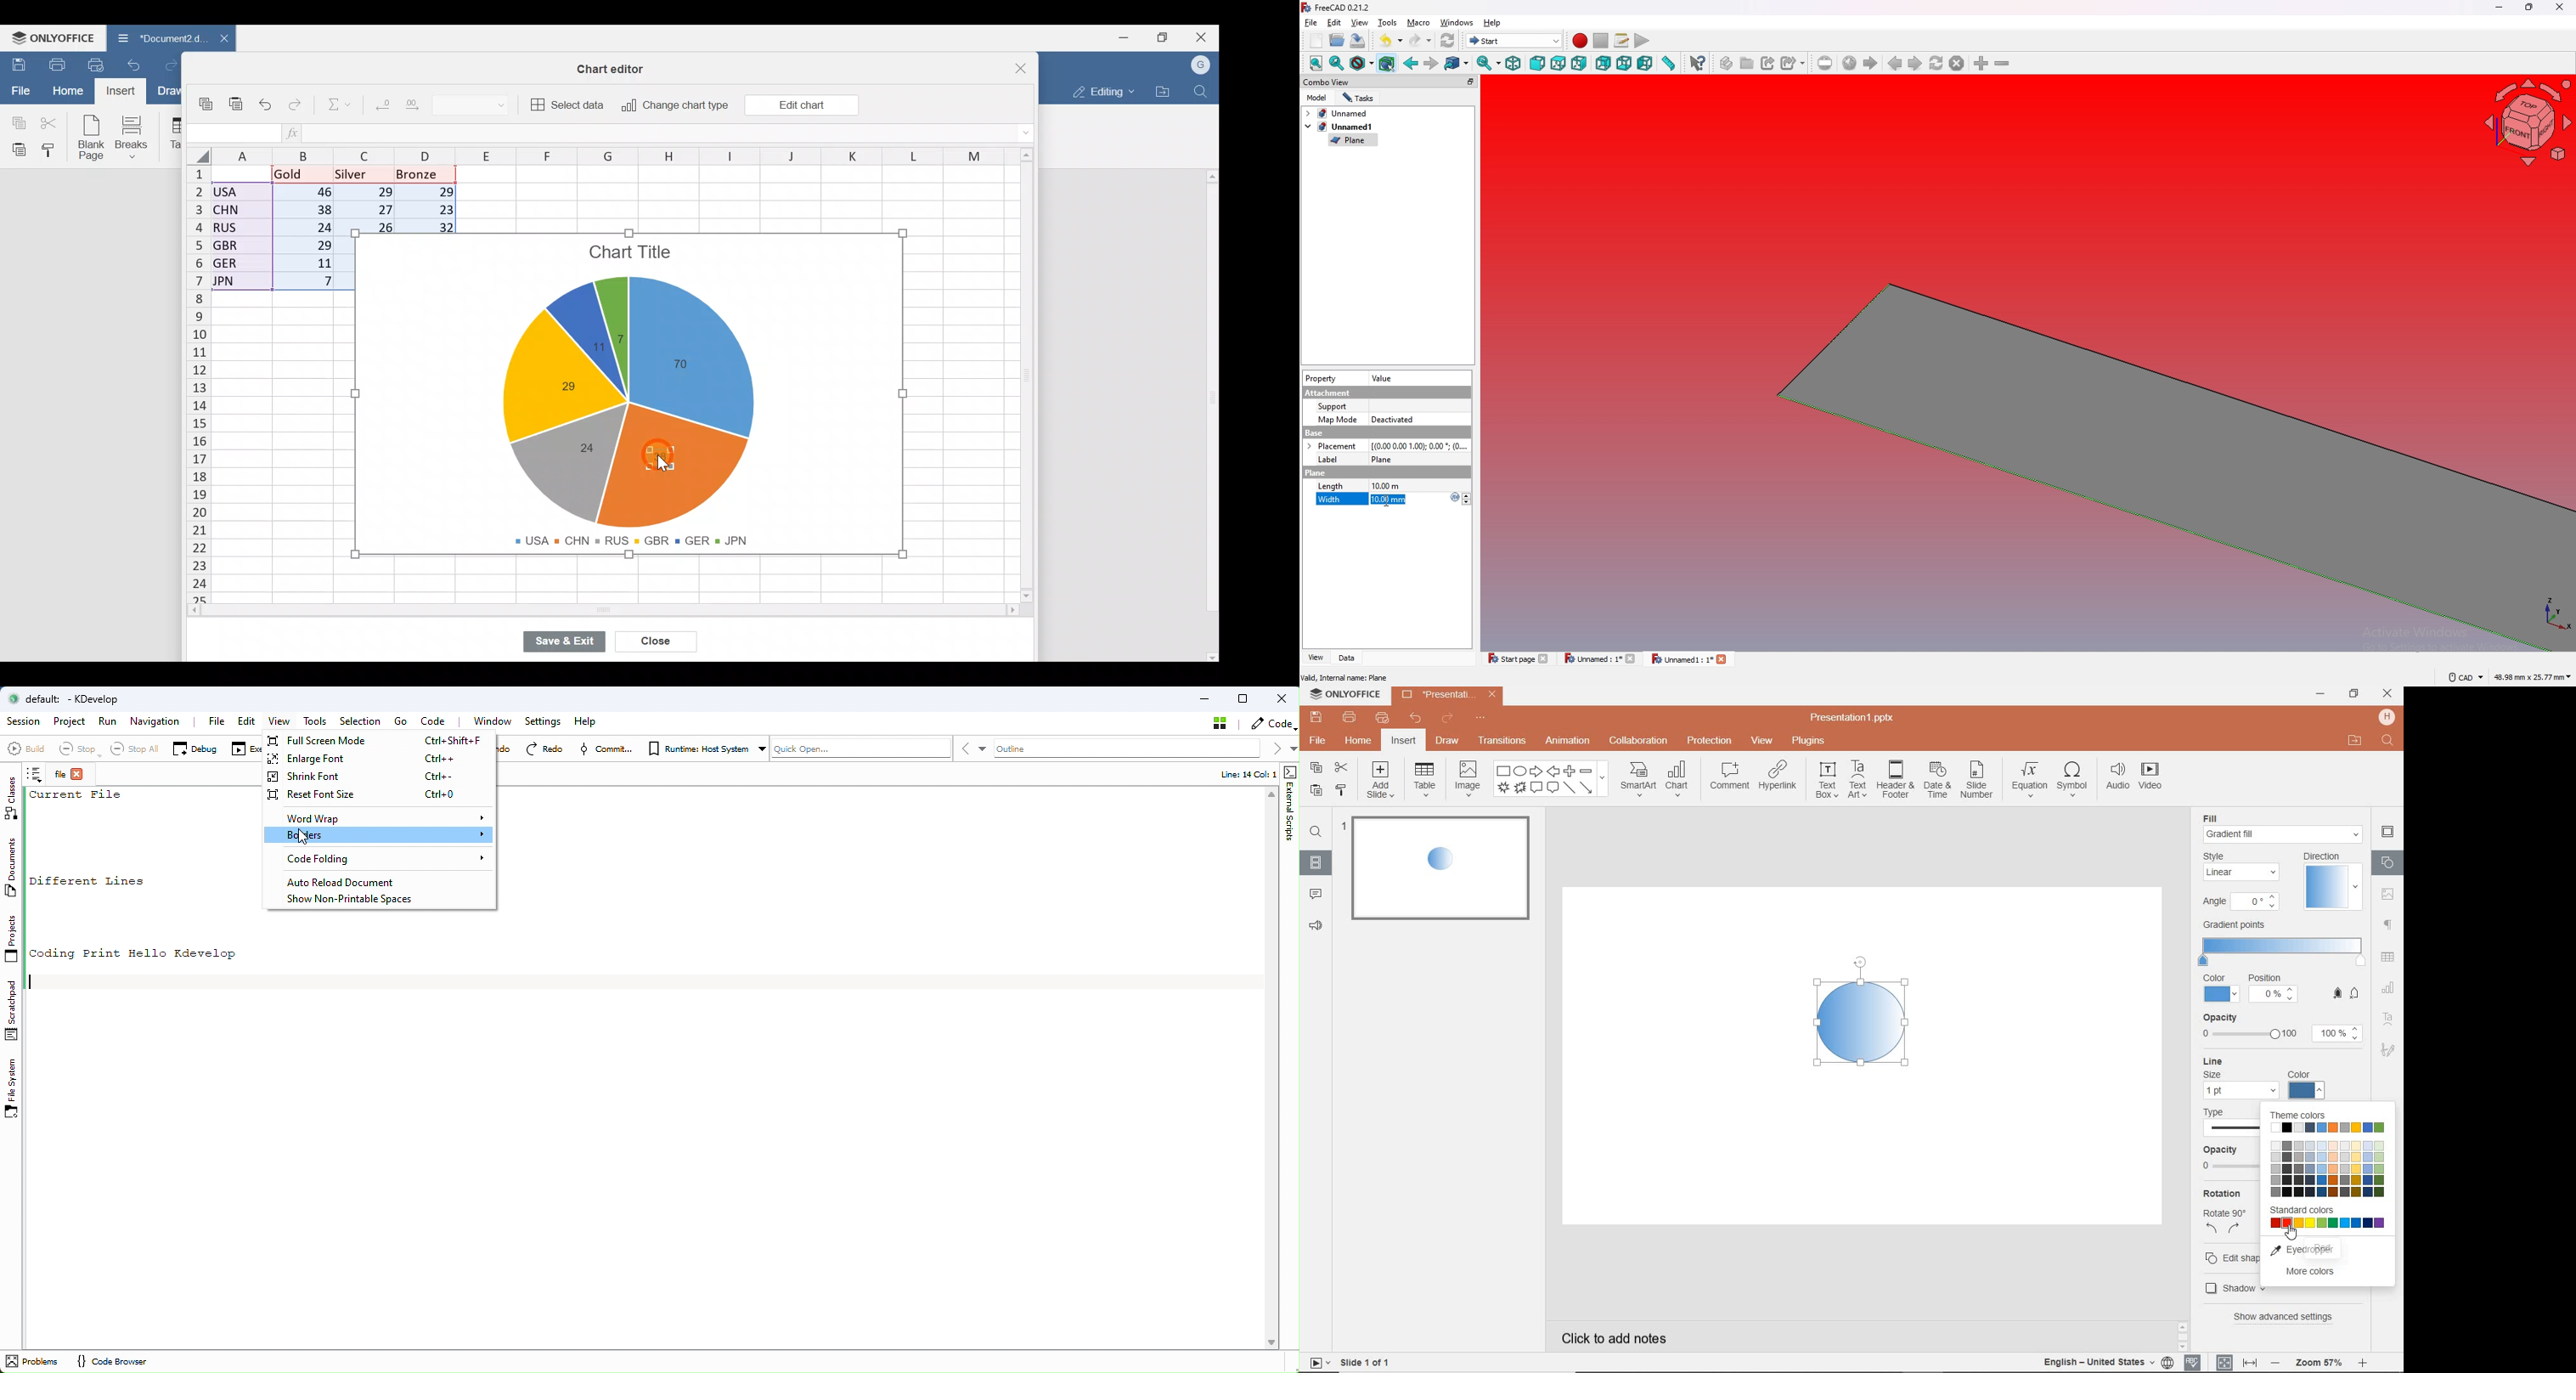  I want to click on Cursor on Edit chart, so click(809, 107).